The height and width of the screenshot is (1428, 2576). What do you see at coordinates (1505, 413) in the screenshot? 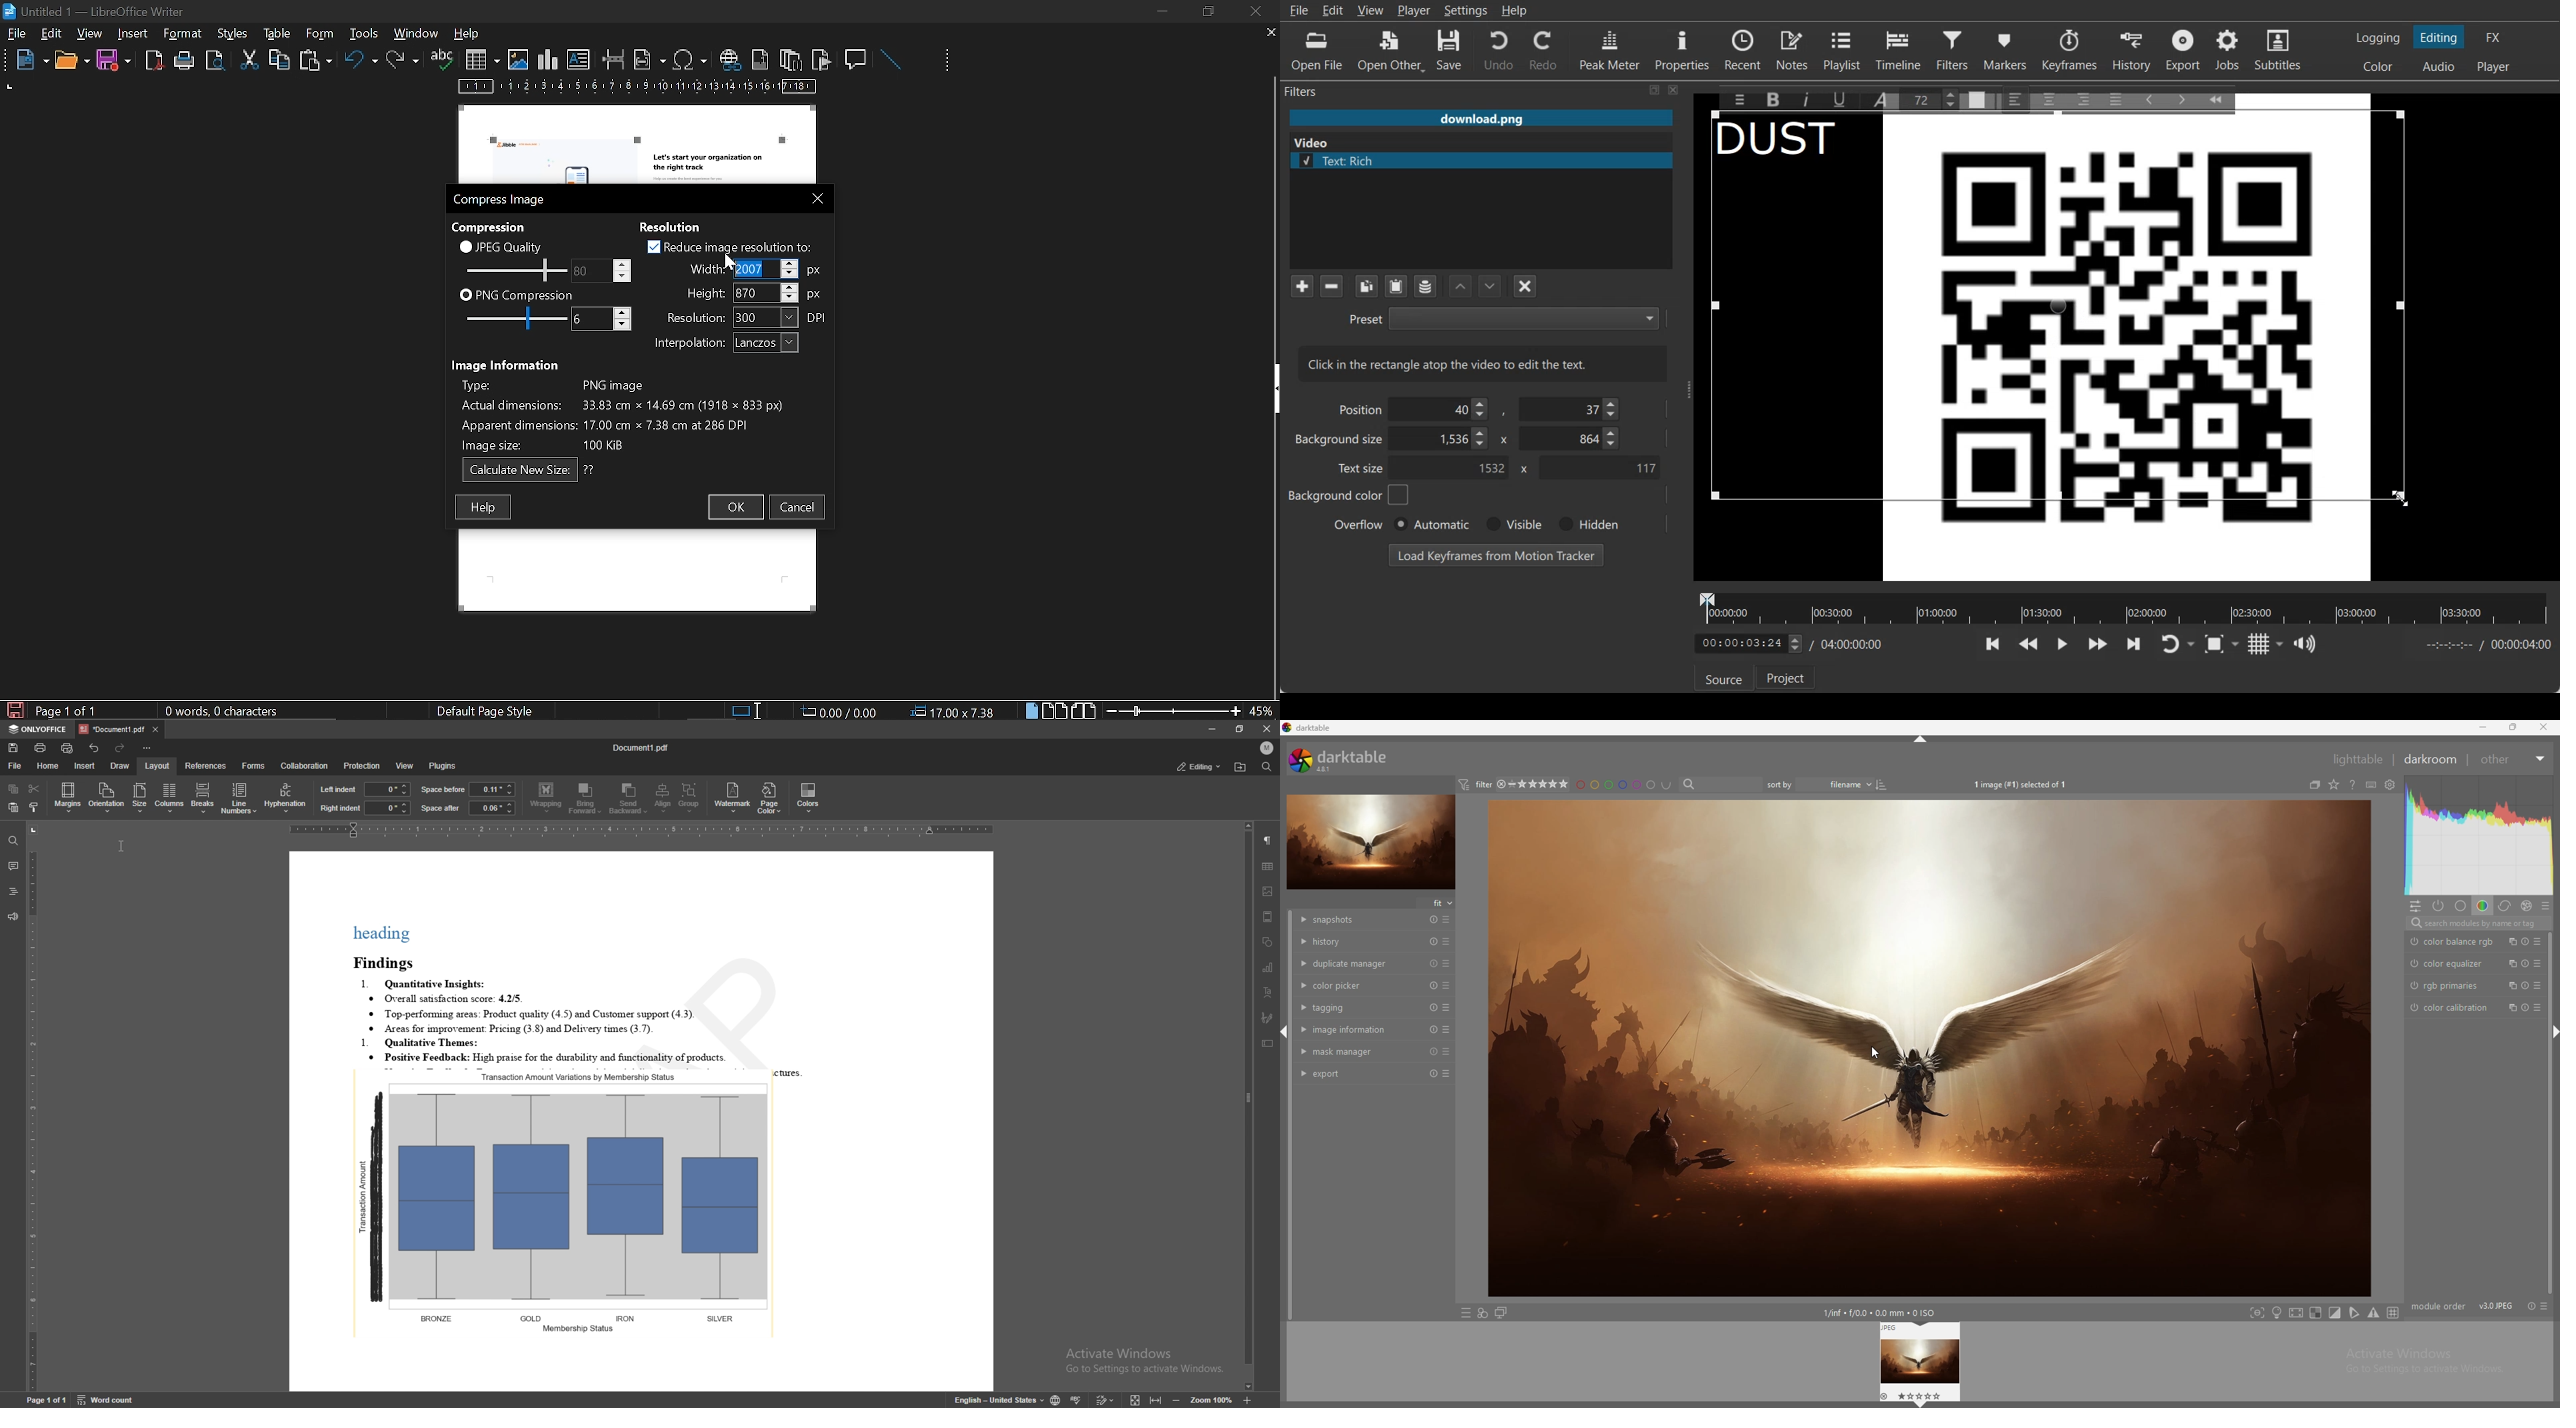
I see `,` at bounding box center [1505, 413].